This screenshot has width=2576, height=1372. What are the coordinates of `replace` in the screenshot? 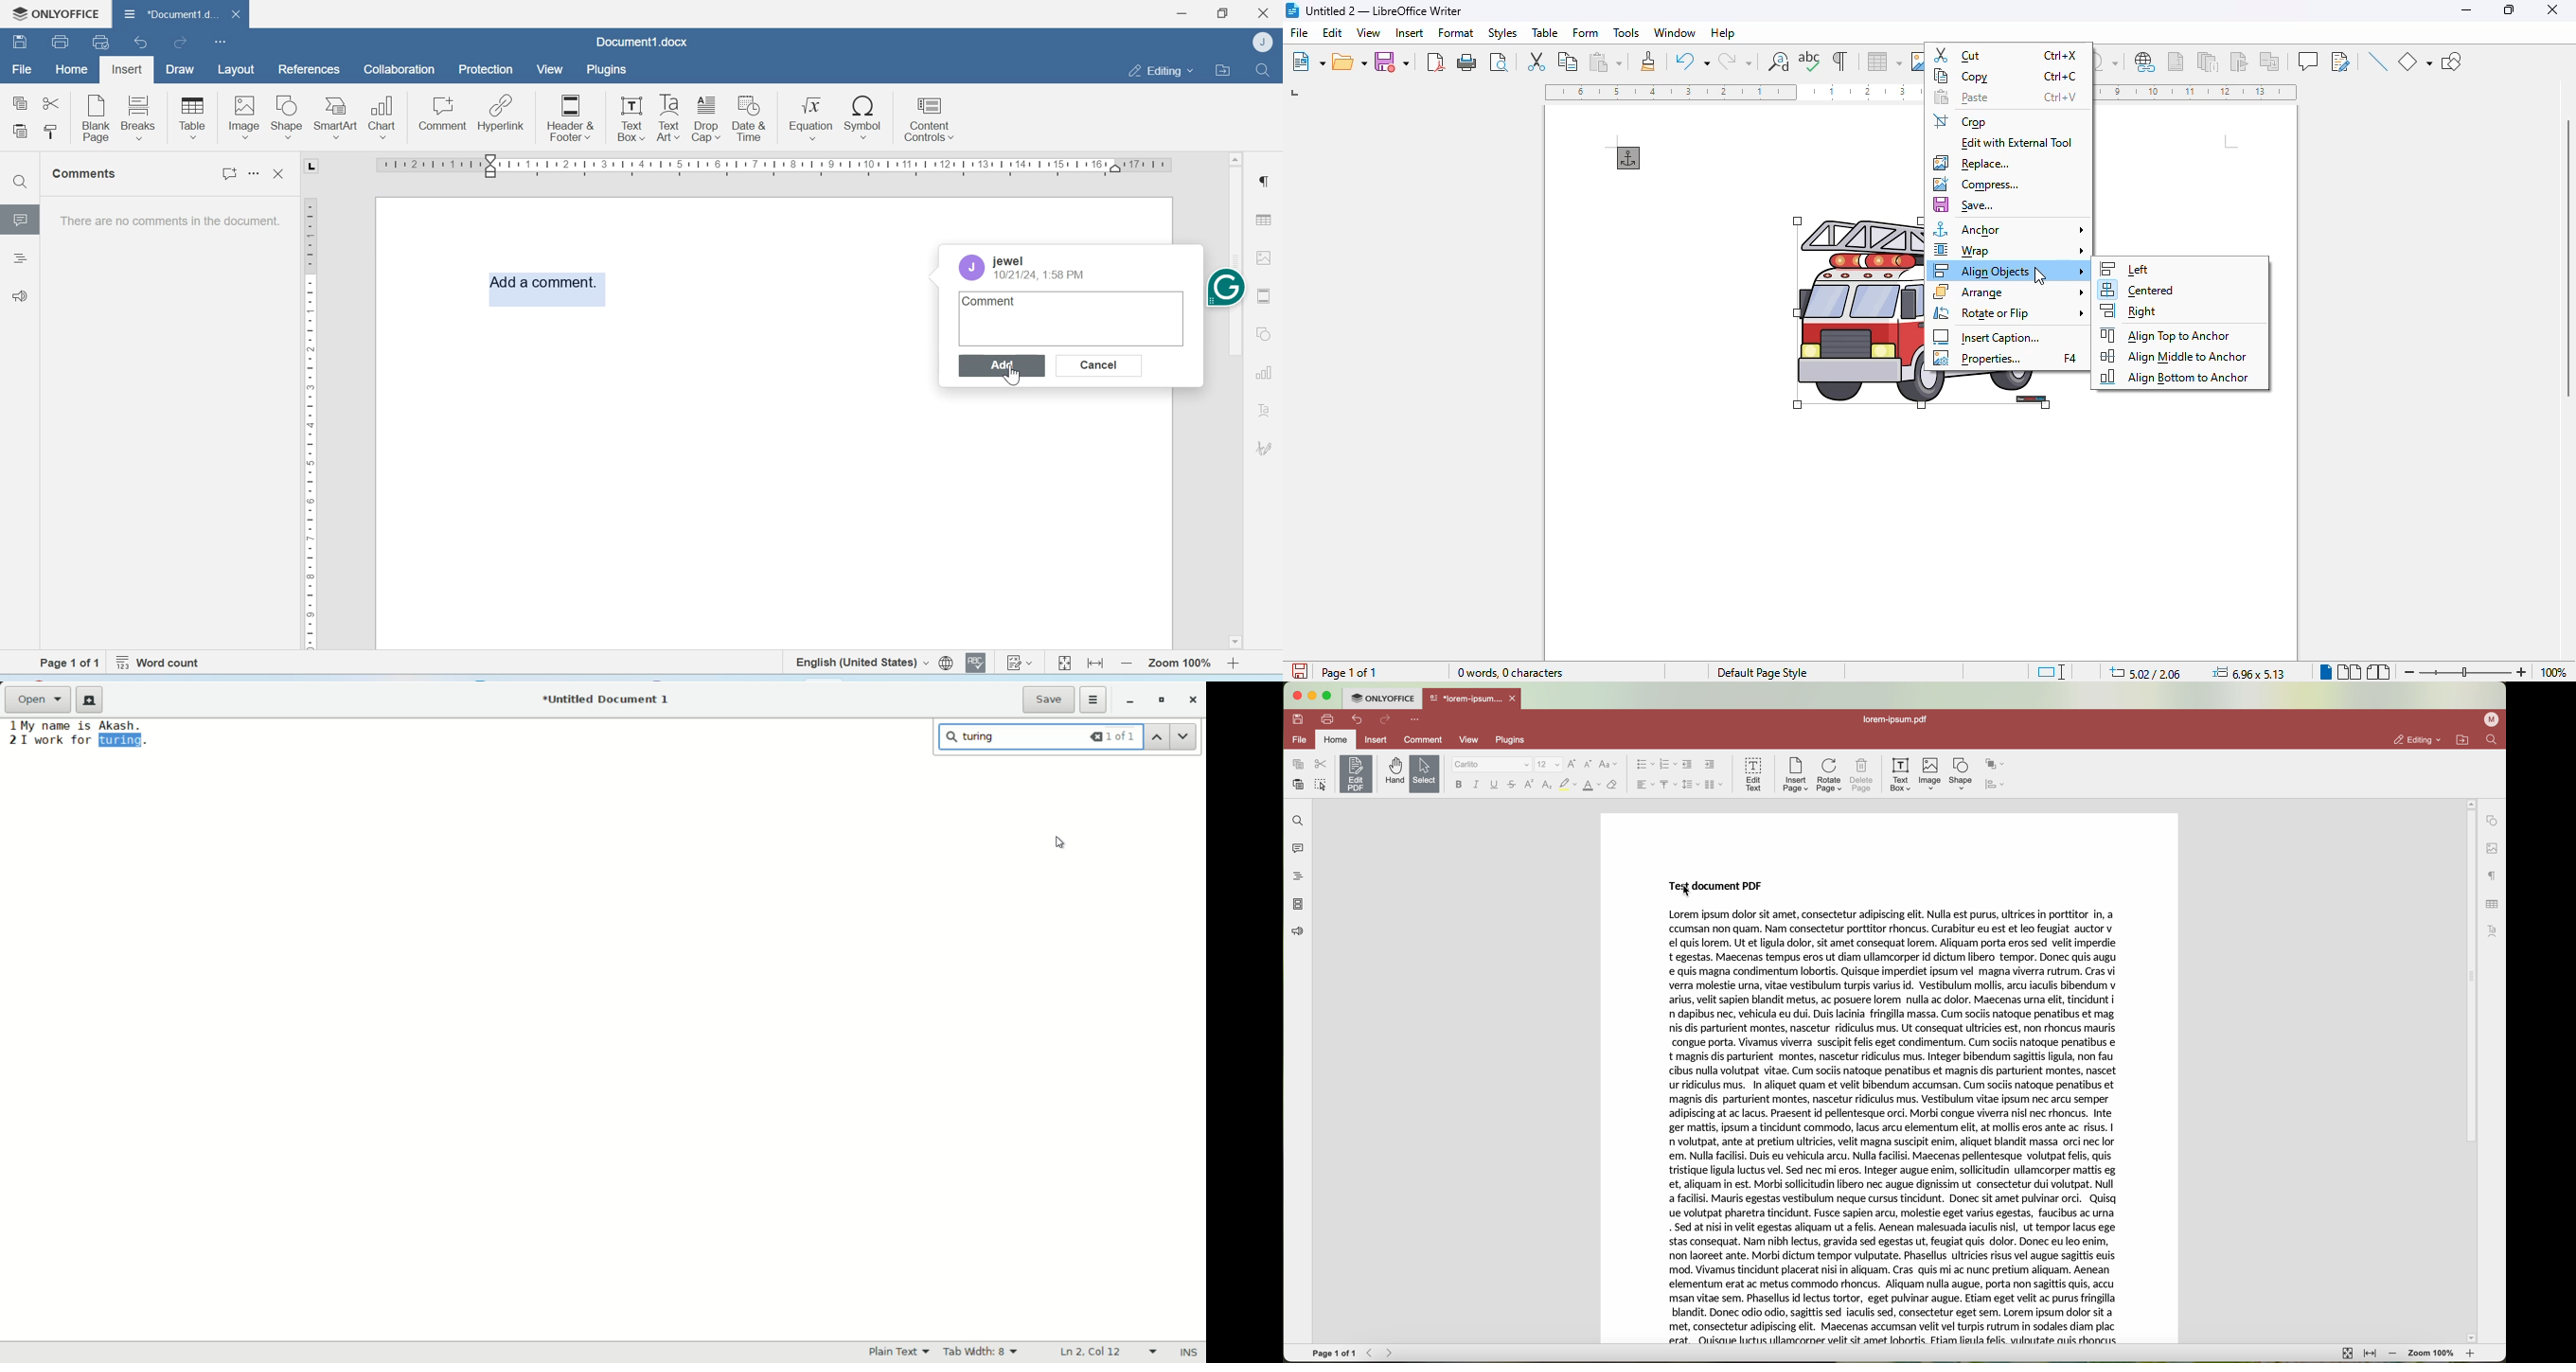 It's located at (1971, 163).